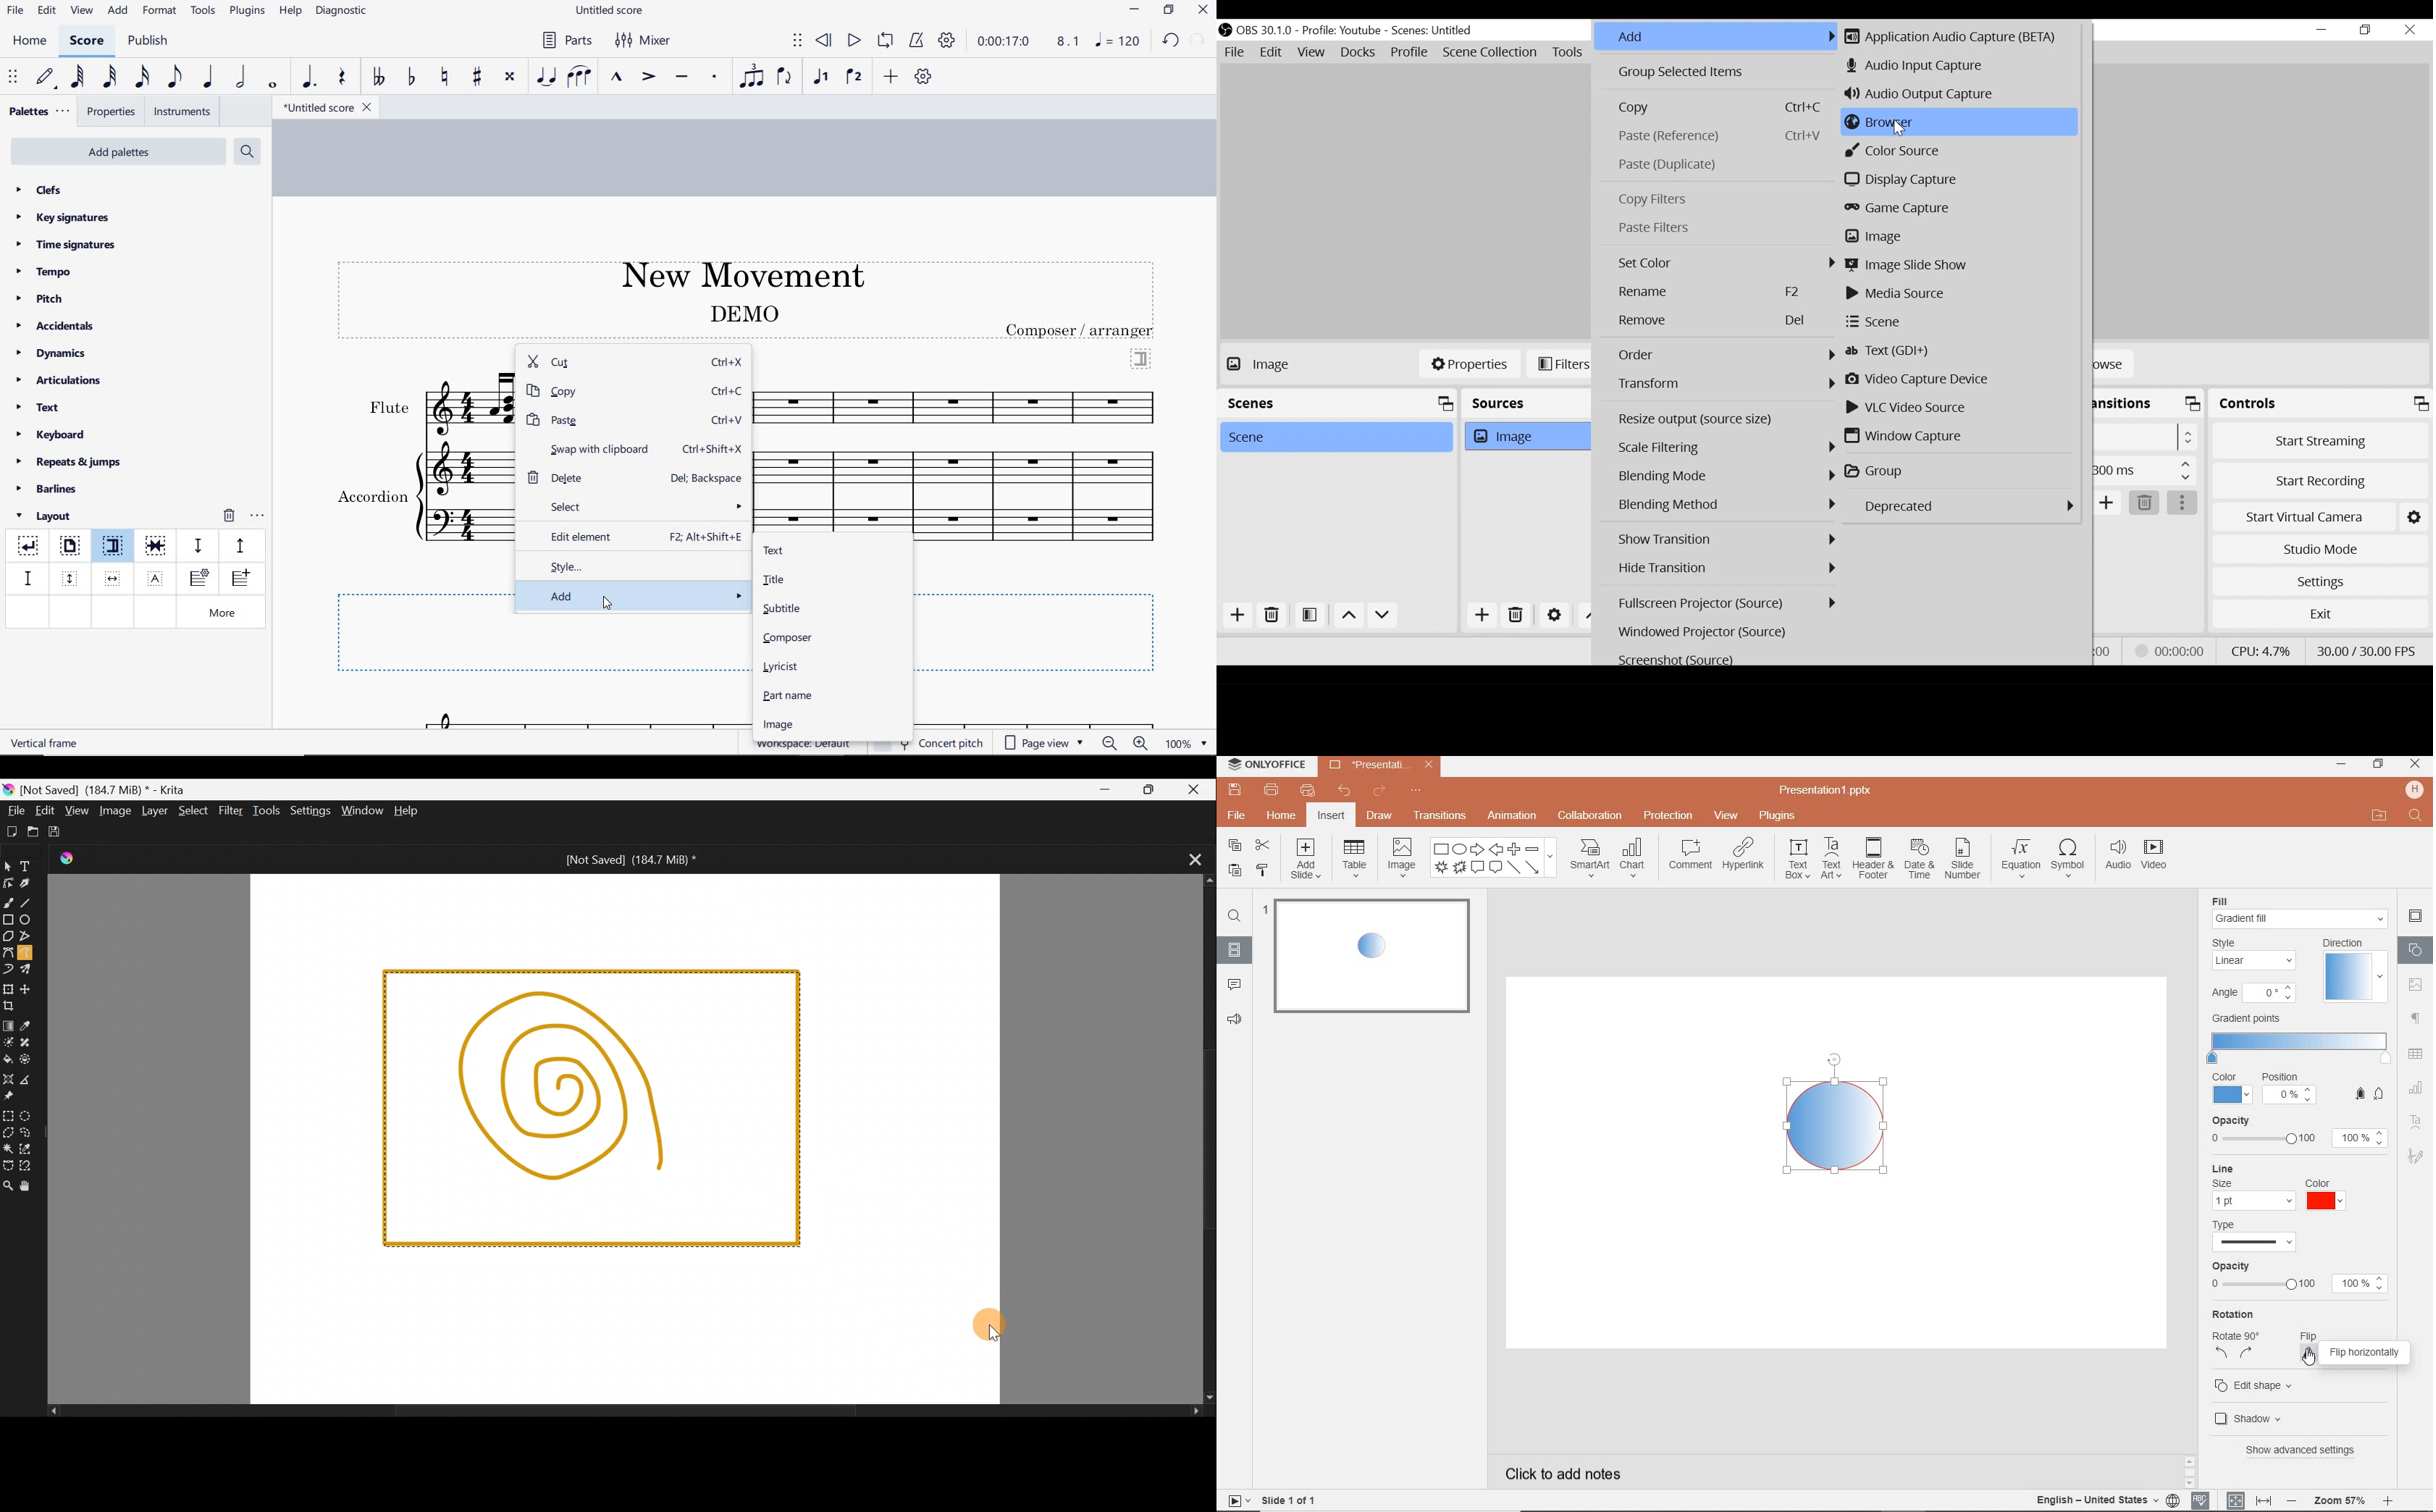 The image size is (2436, 1512). I want to click on file name, so click(611, 11).